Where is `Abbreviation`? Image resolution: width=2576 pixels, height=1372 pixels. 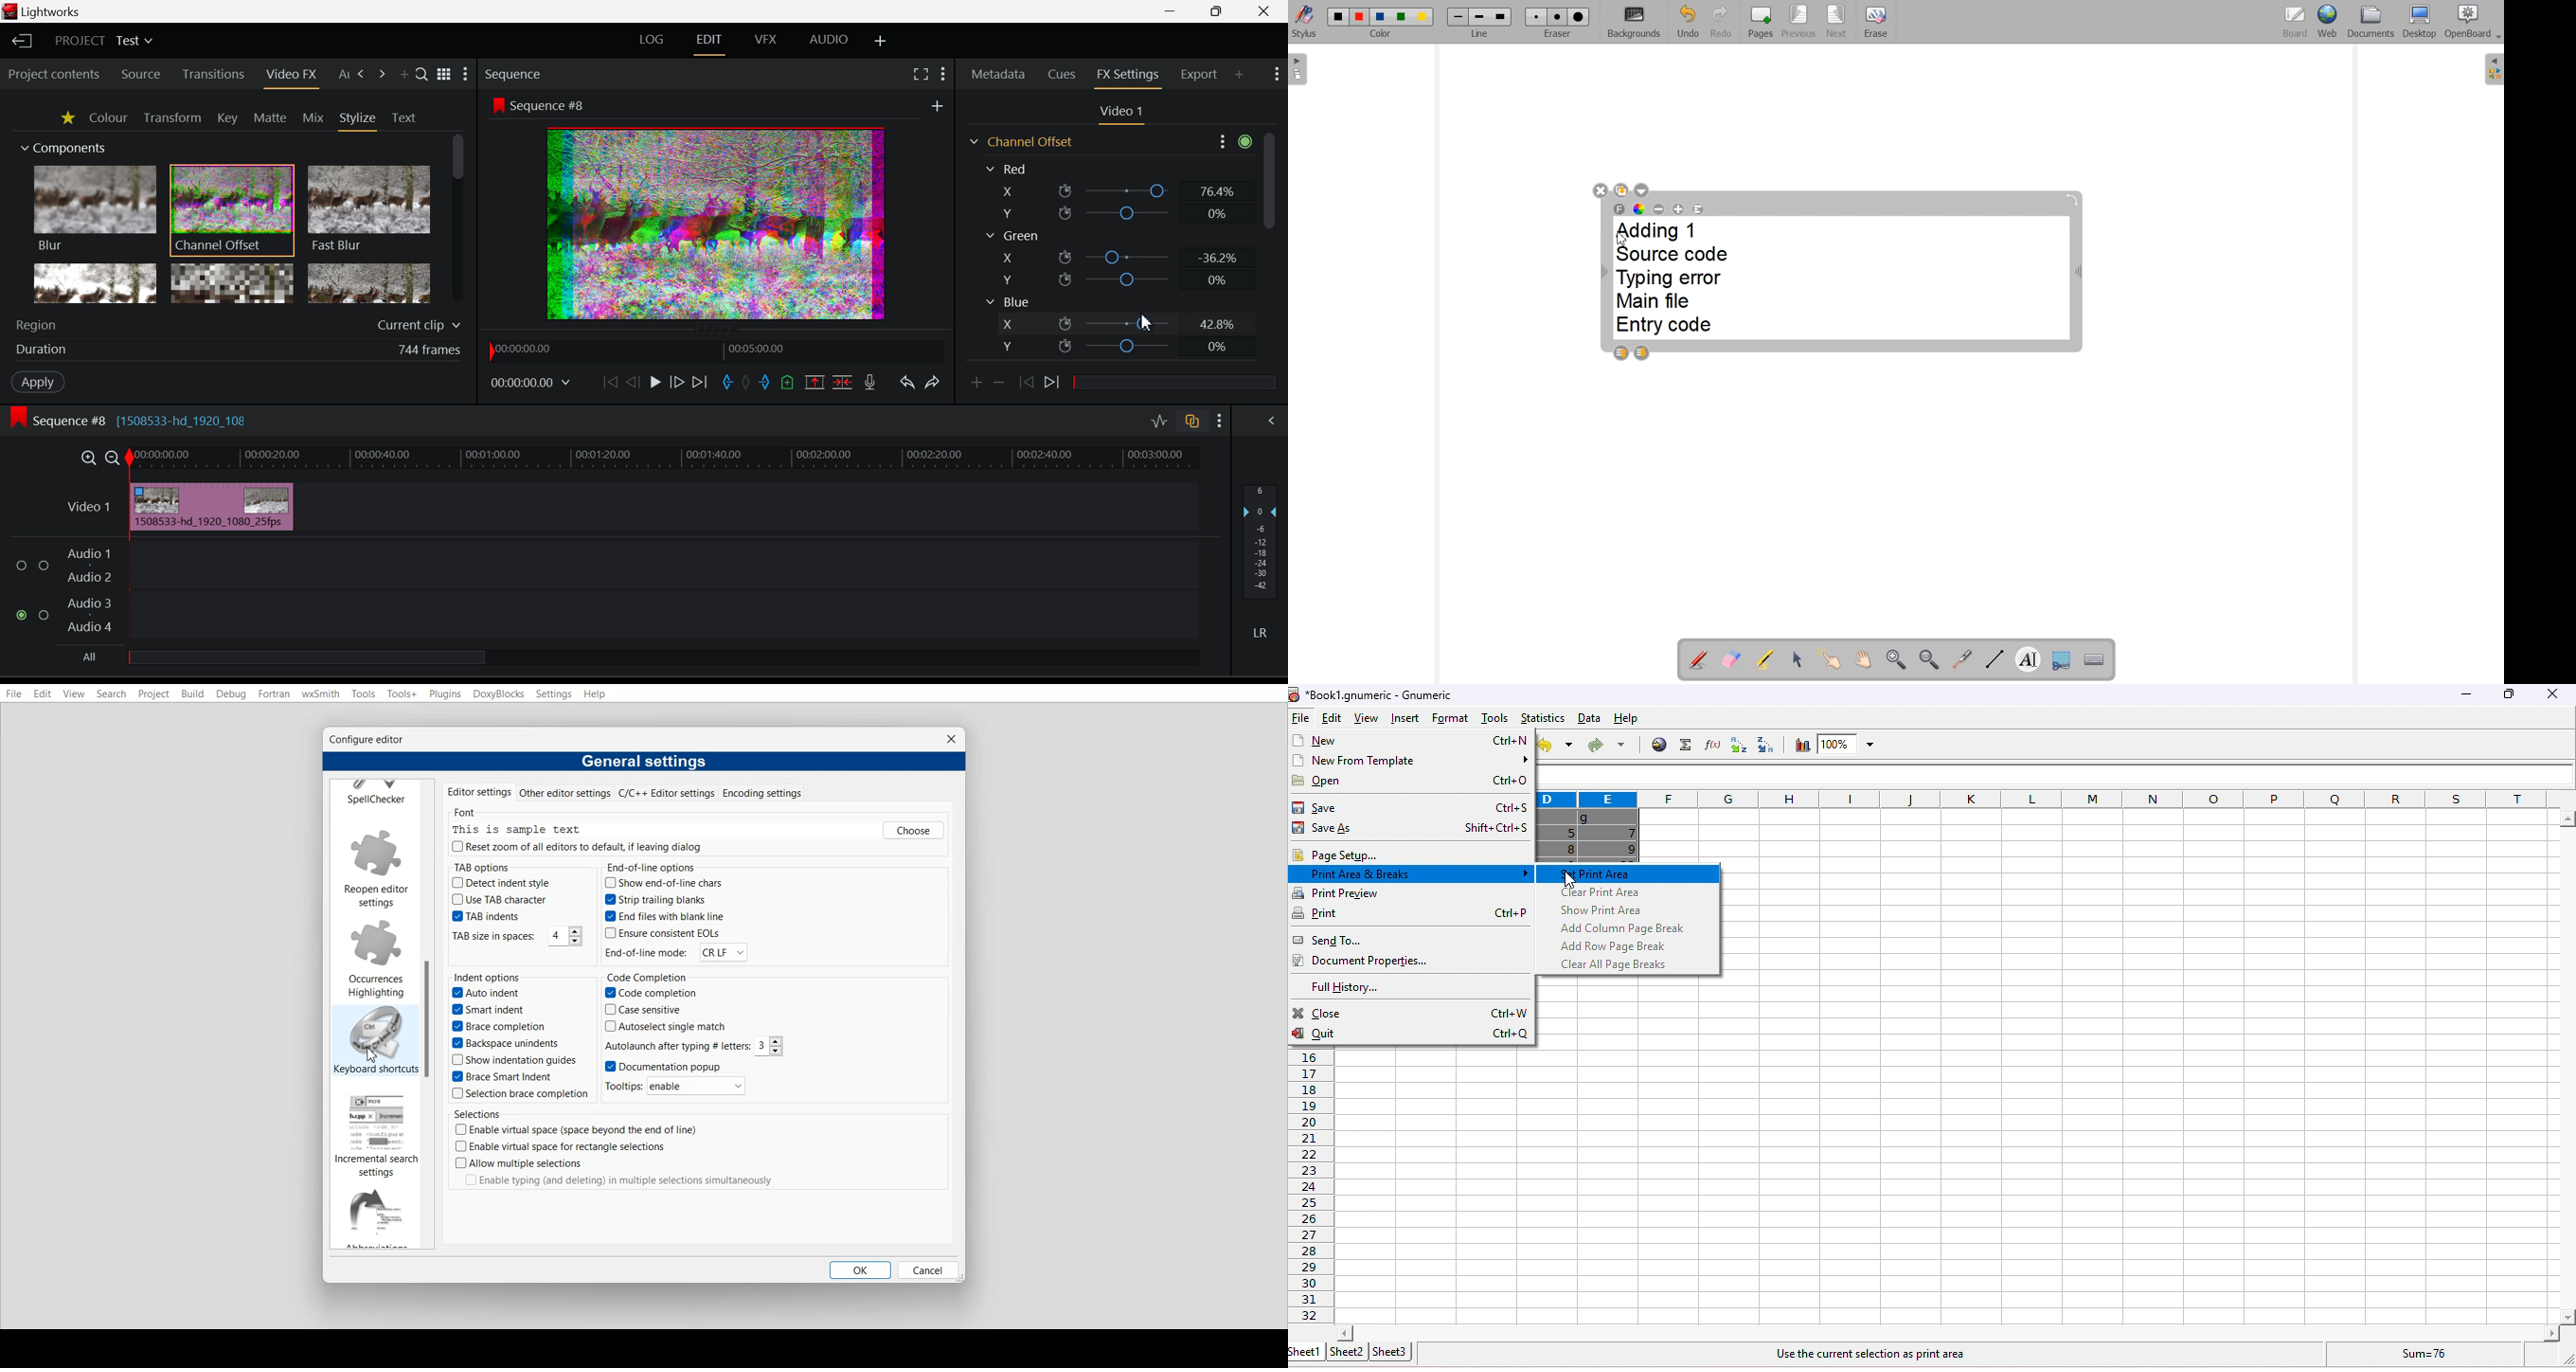 Abbreviation is located at coordinates (376, 1216).